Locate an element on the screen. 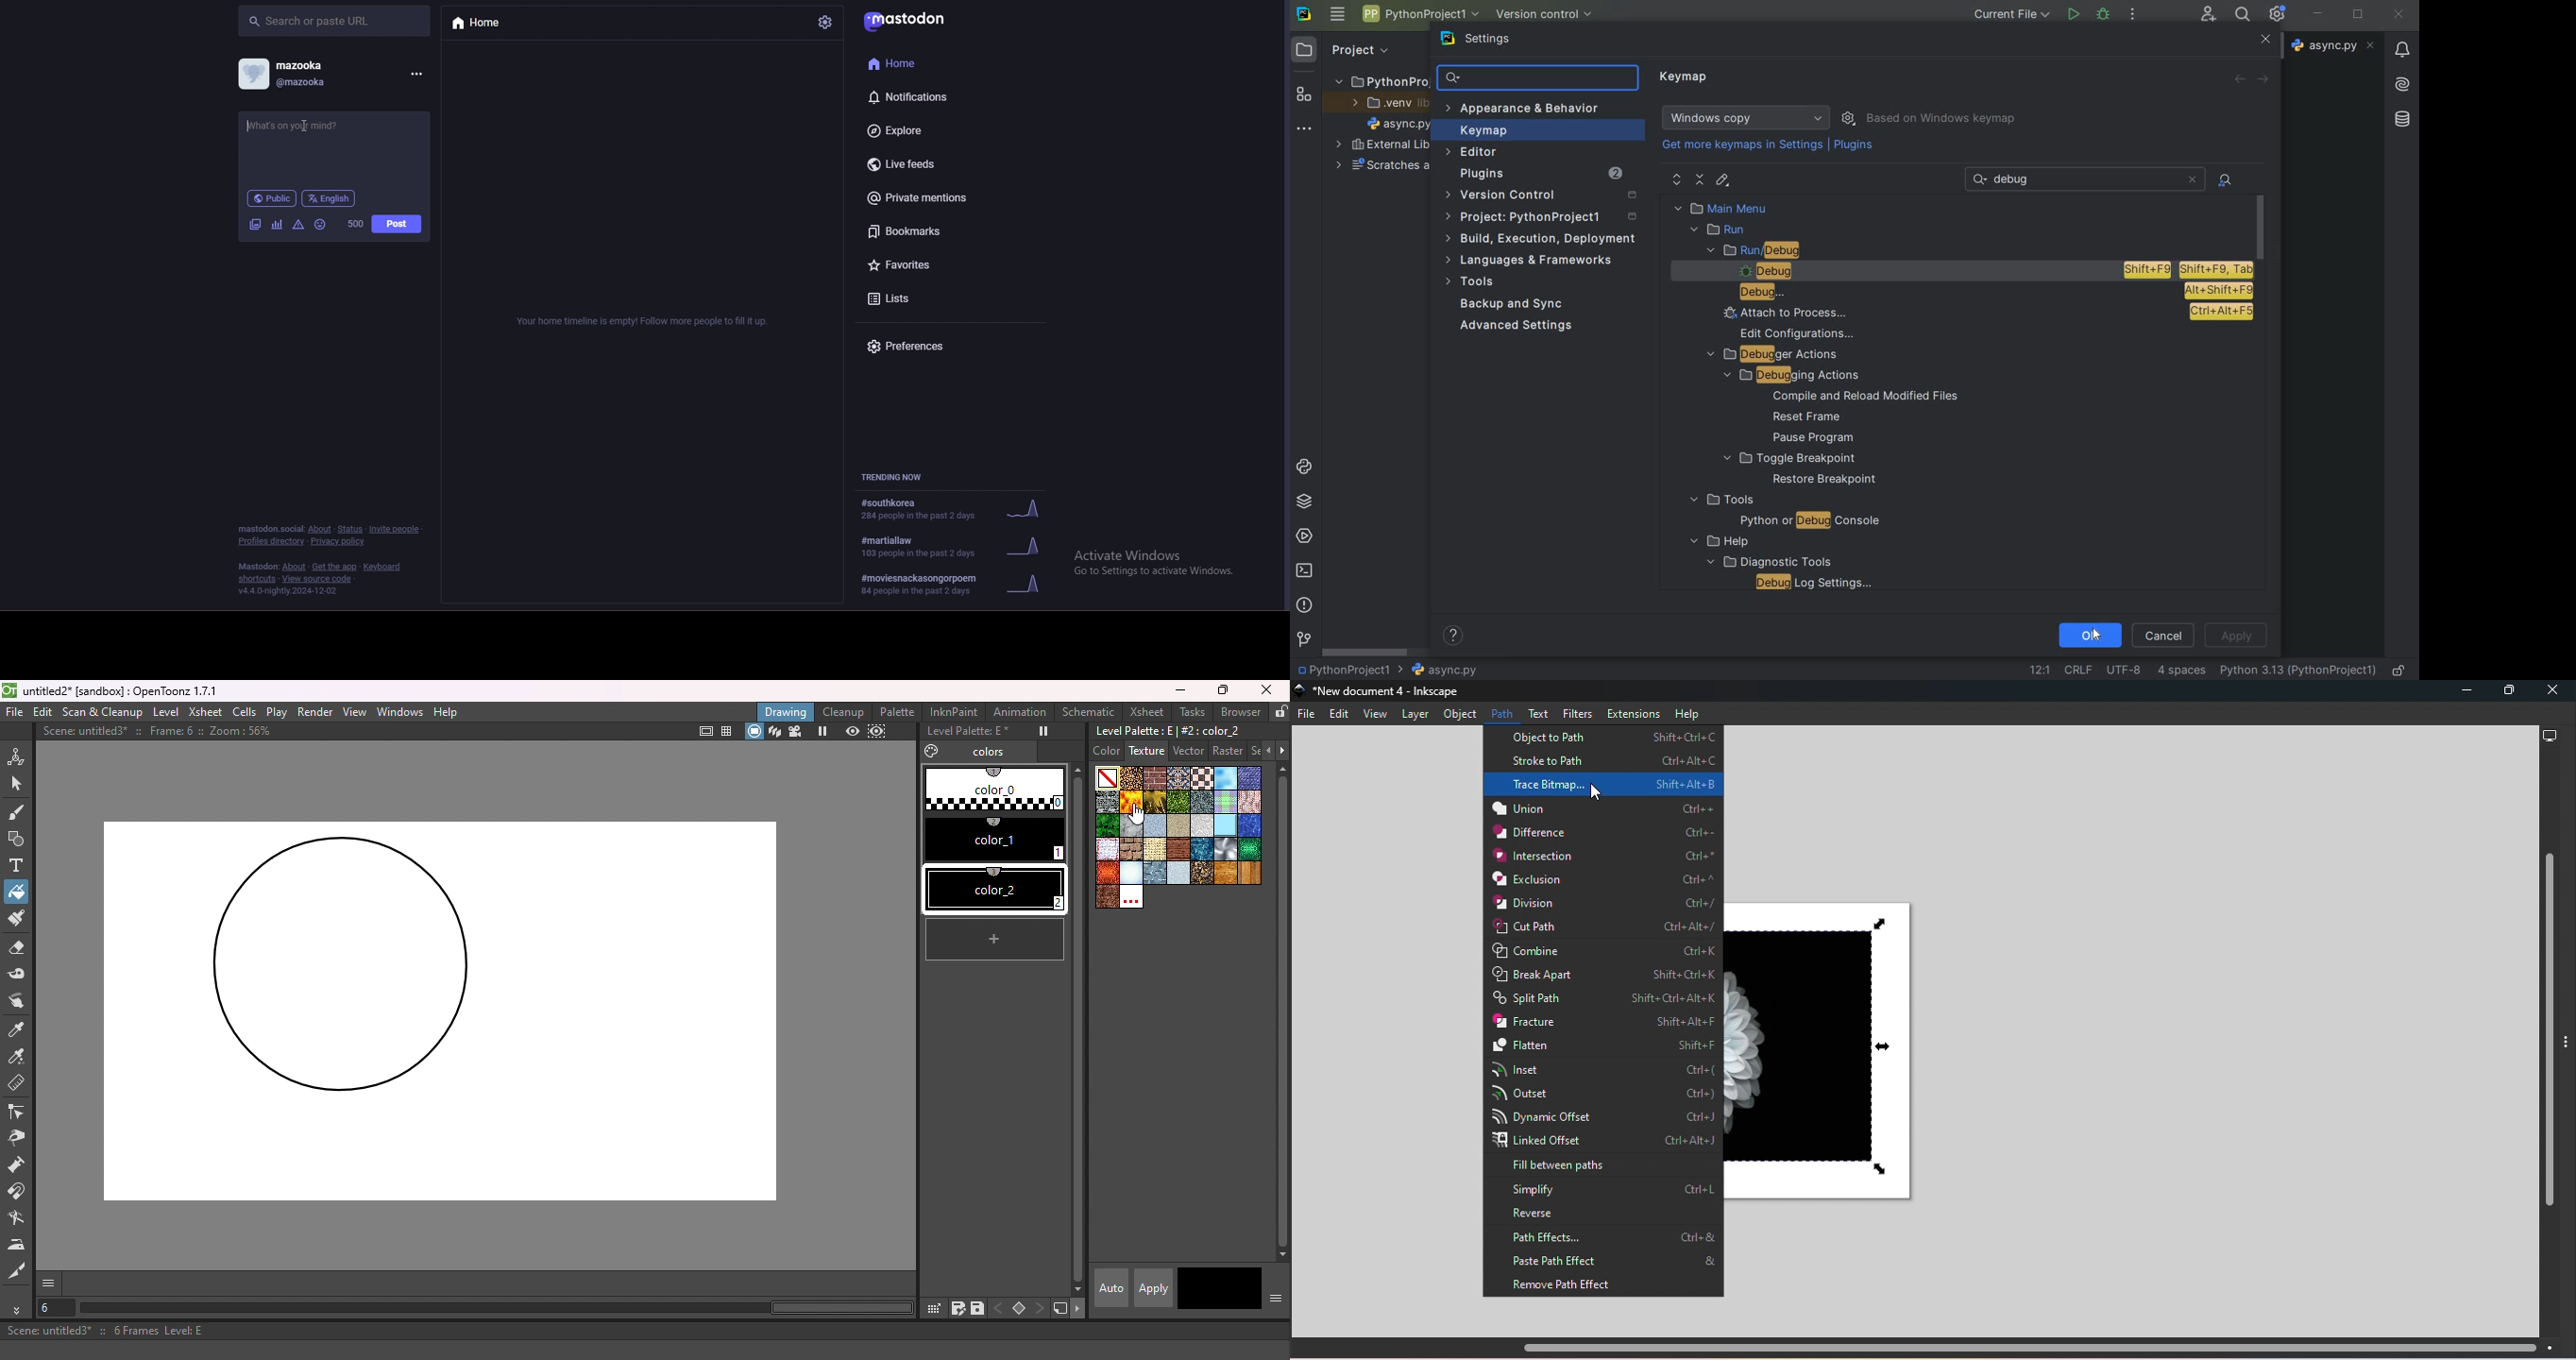 Image resolution: width=2576 pixels, height=1372 pixels. lists is located at coordinates (942, 300).